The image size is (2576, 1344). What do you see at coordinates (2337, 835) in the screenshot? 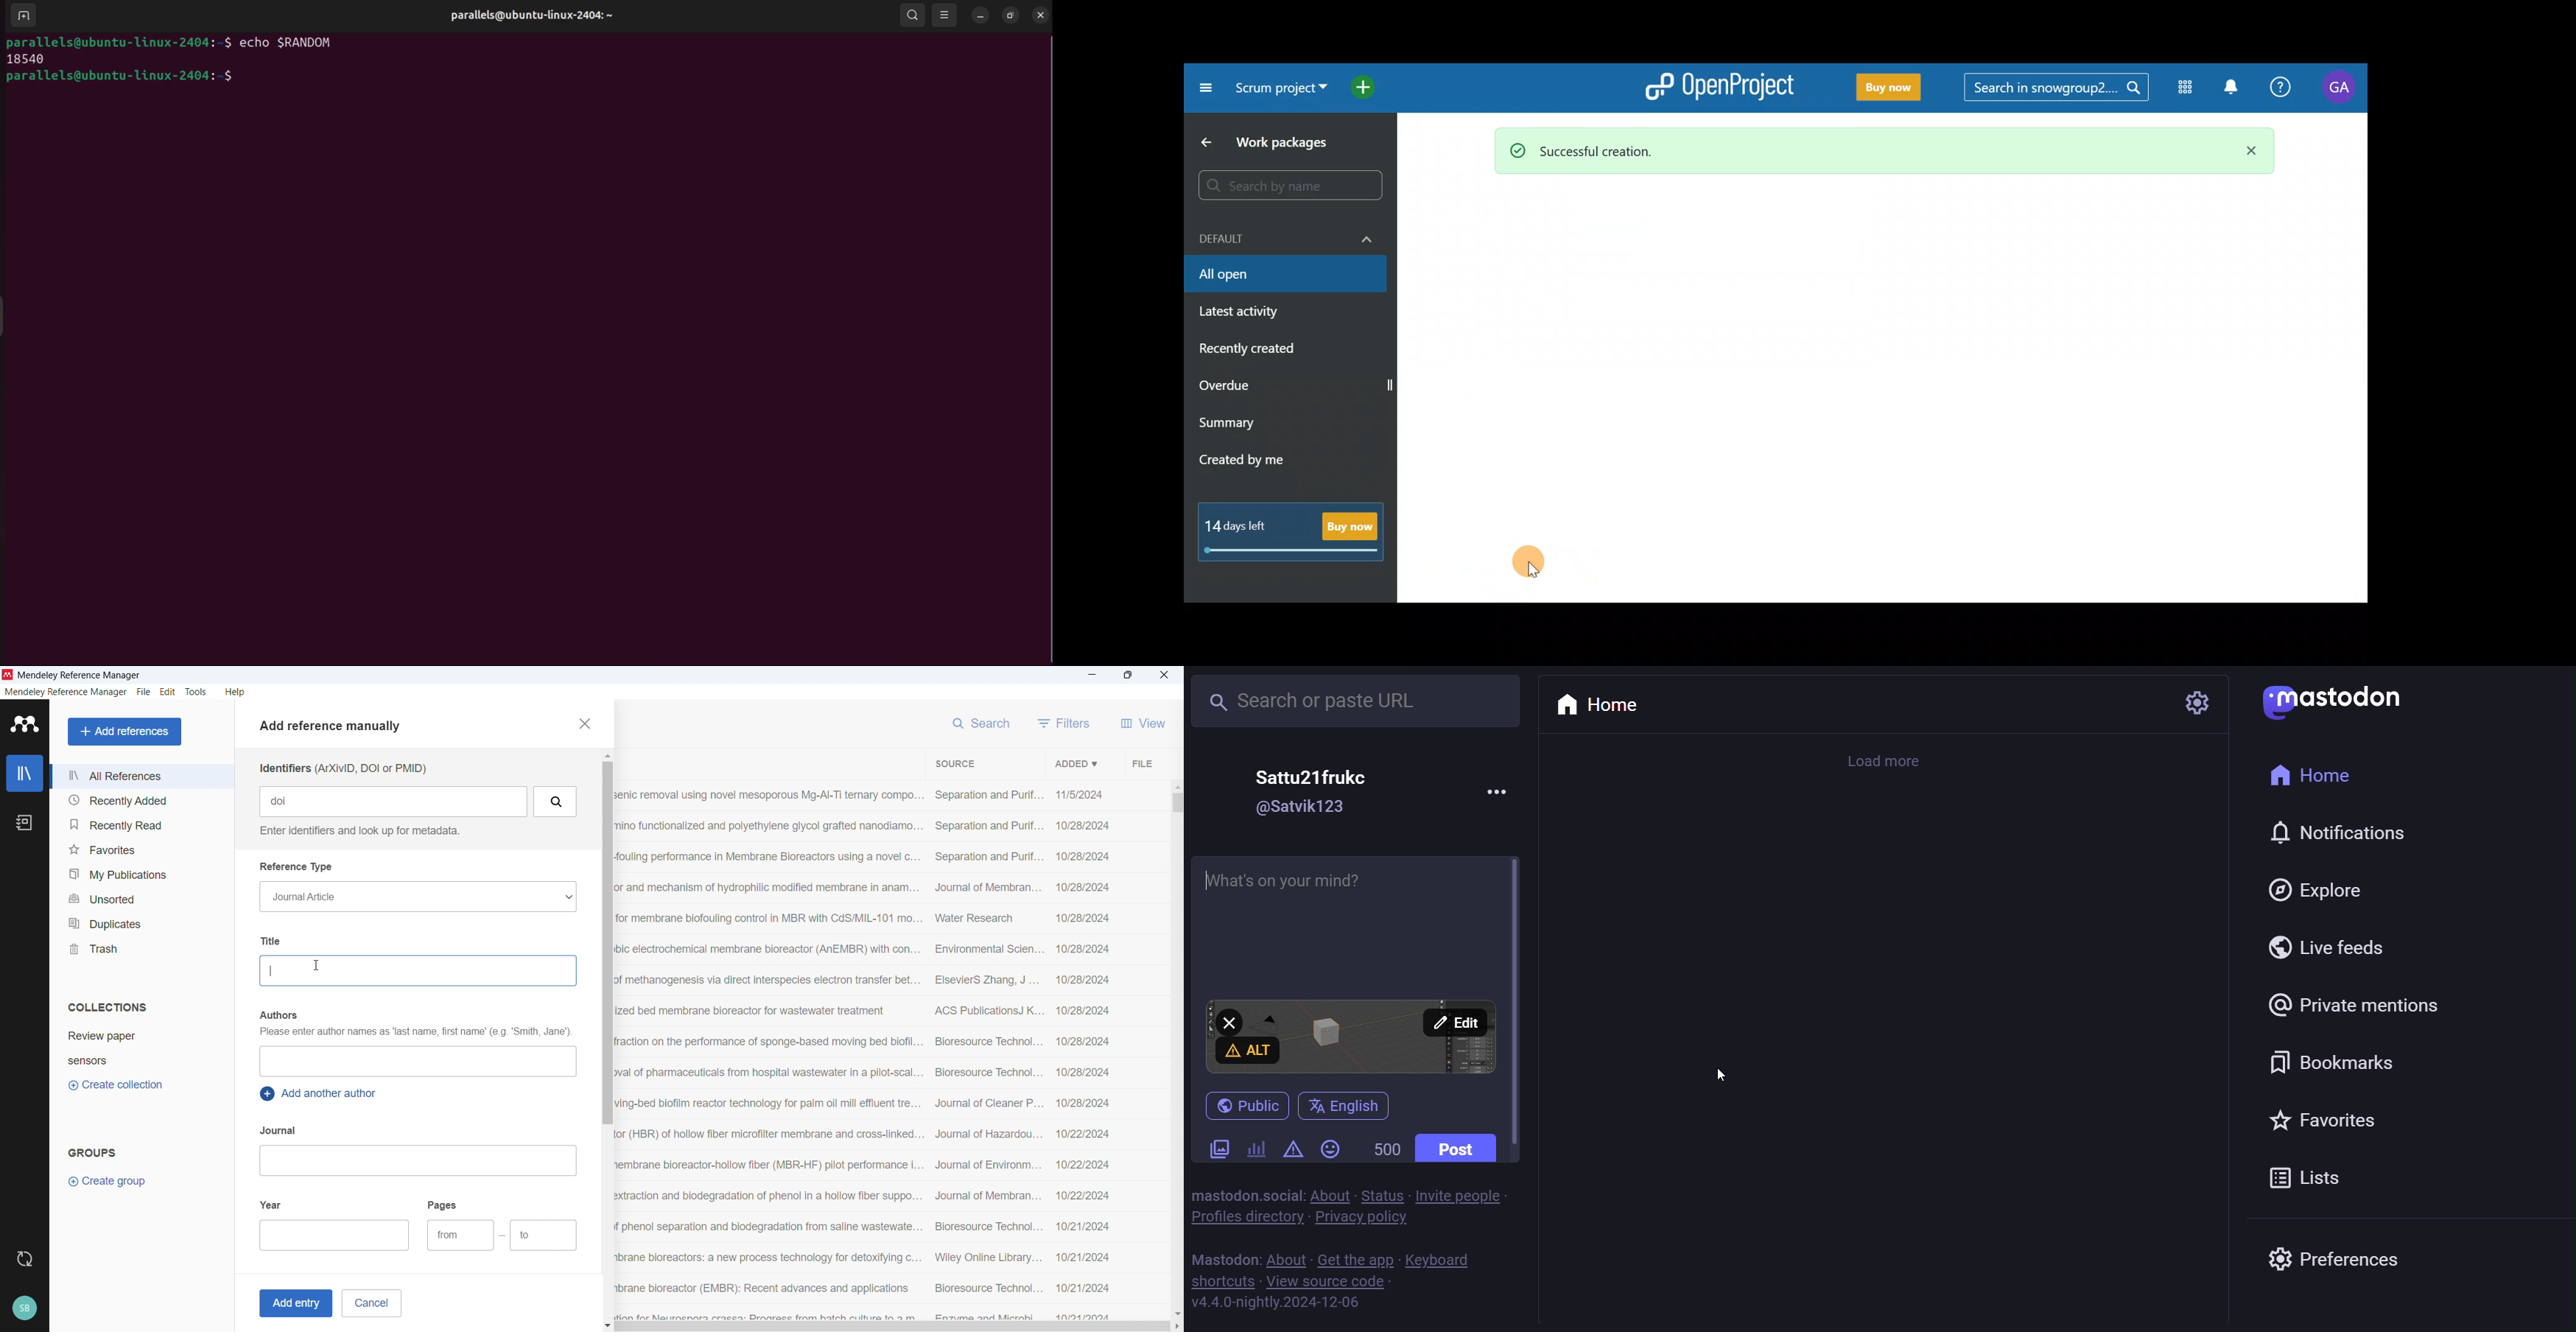
I see `notification` at bounding box center [2337, 835].